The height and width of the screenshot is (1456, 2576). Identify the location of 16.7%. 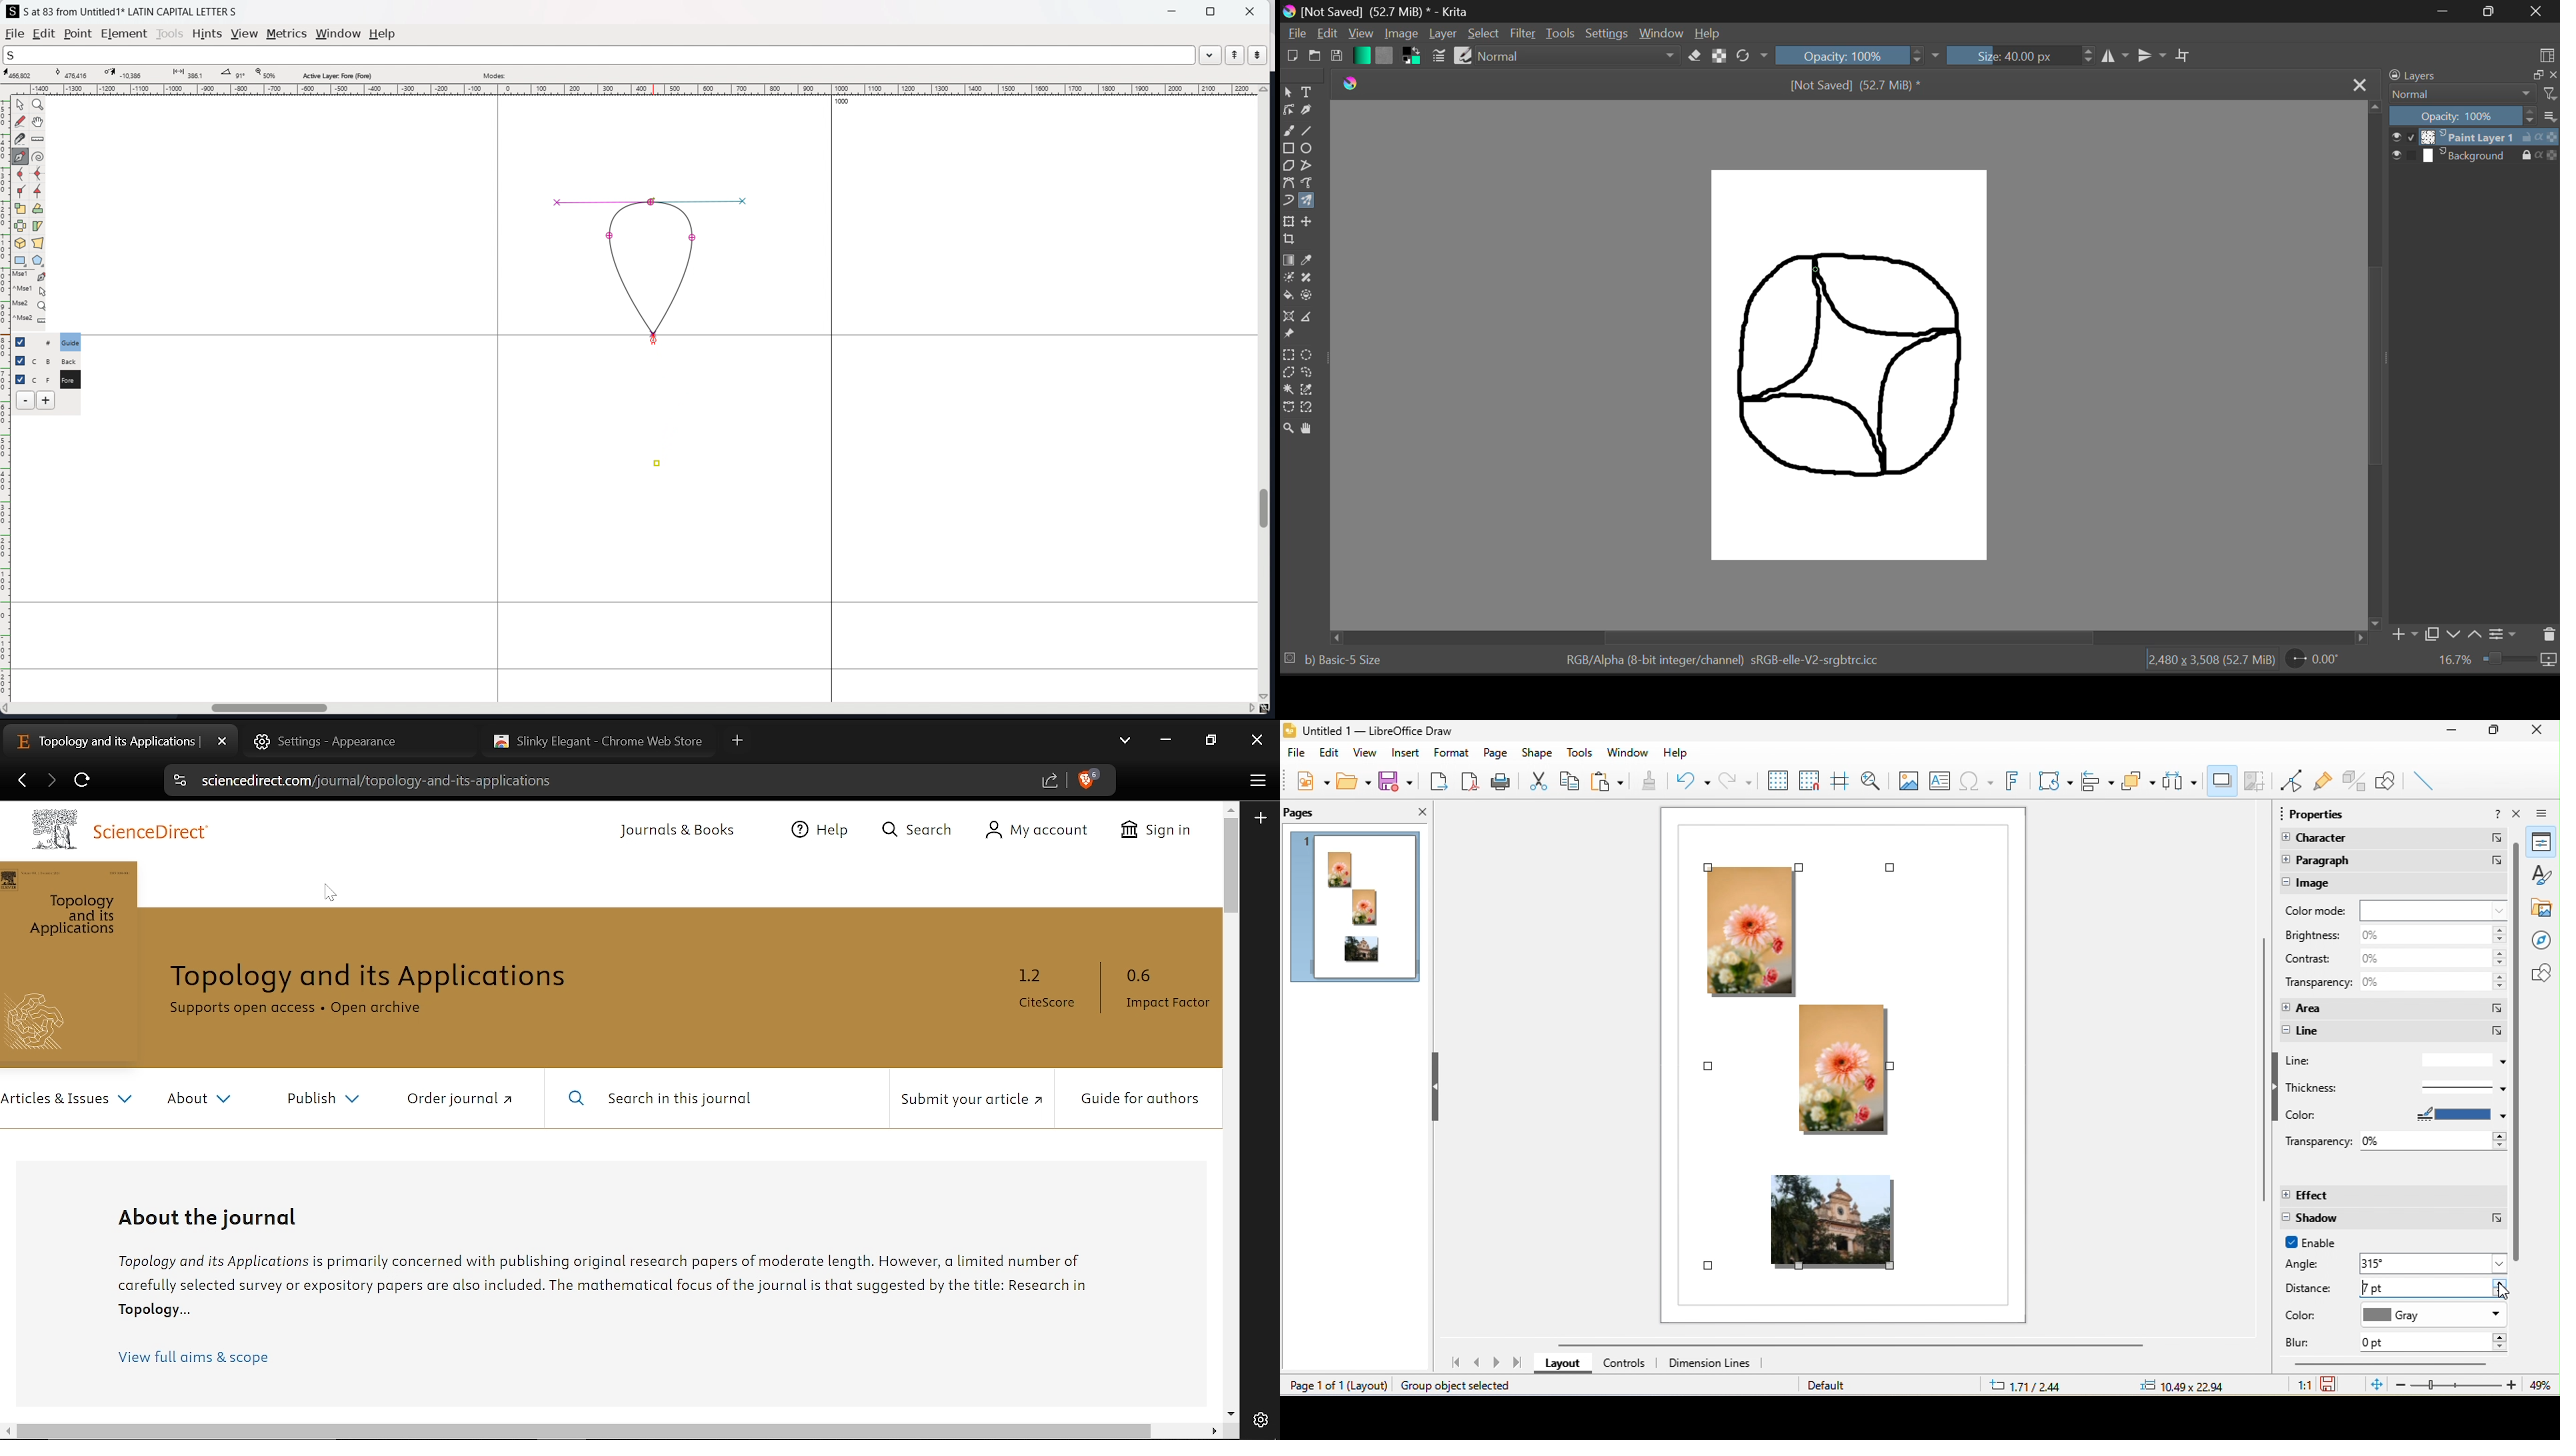
(2492, 663).